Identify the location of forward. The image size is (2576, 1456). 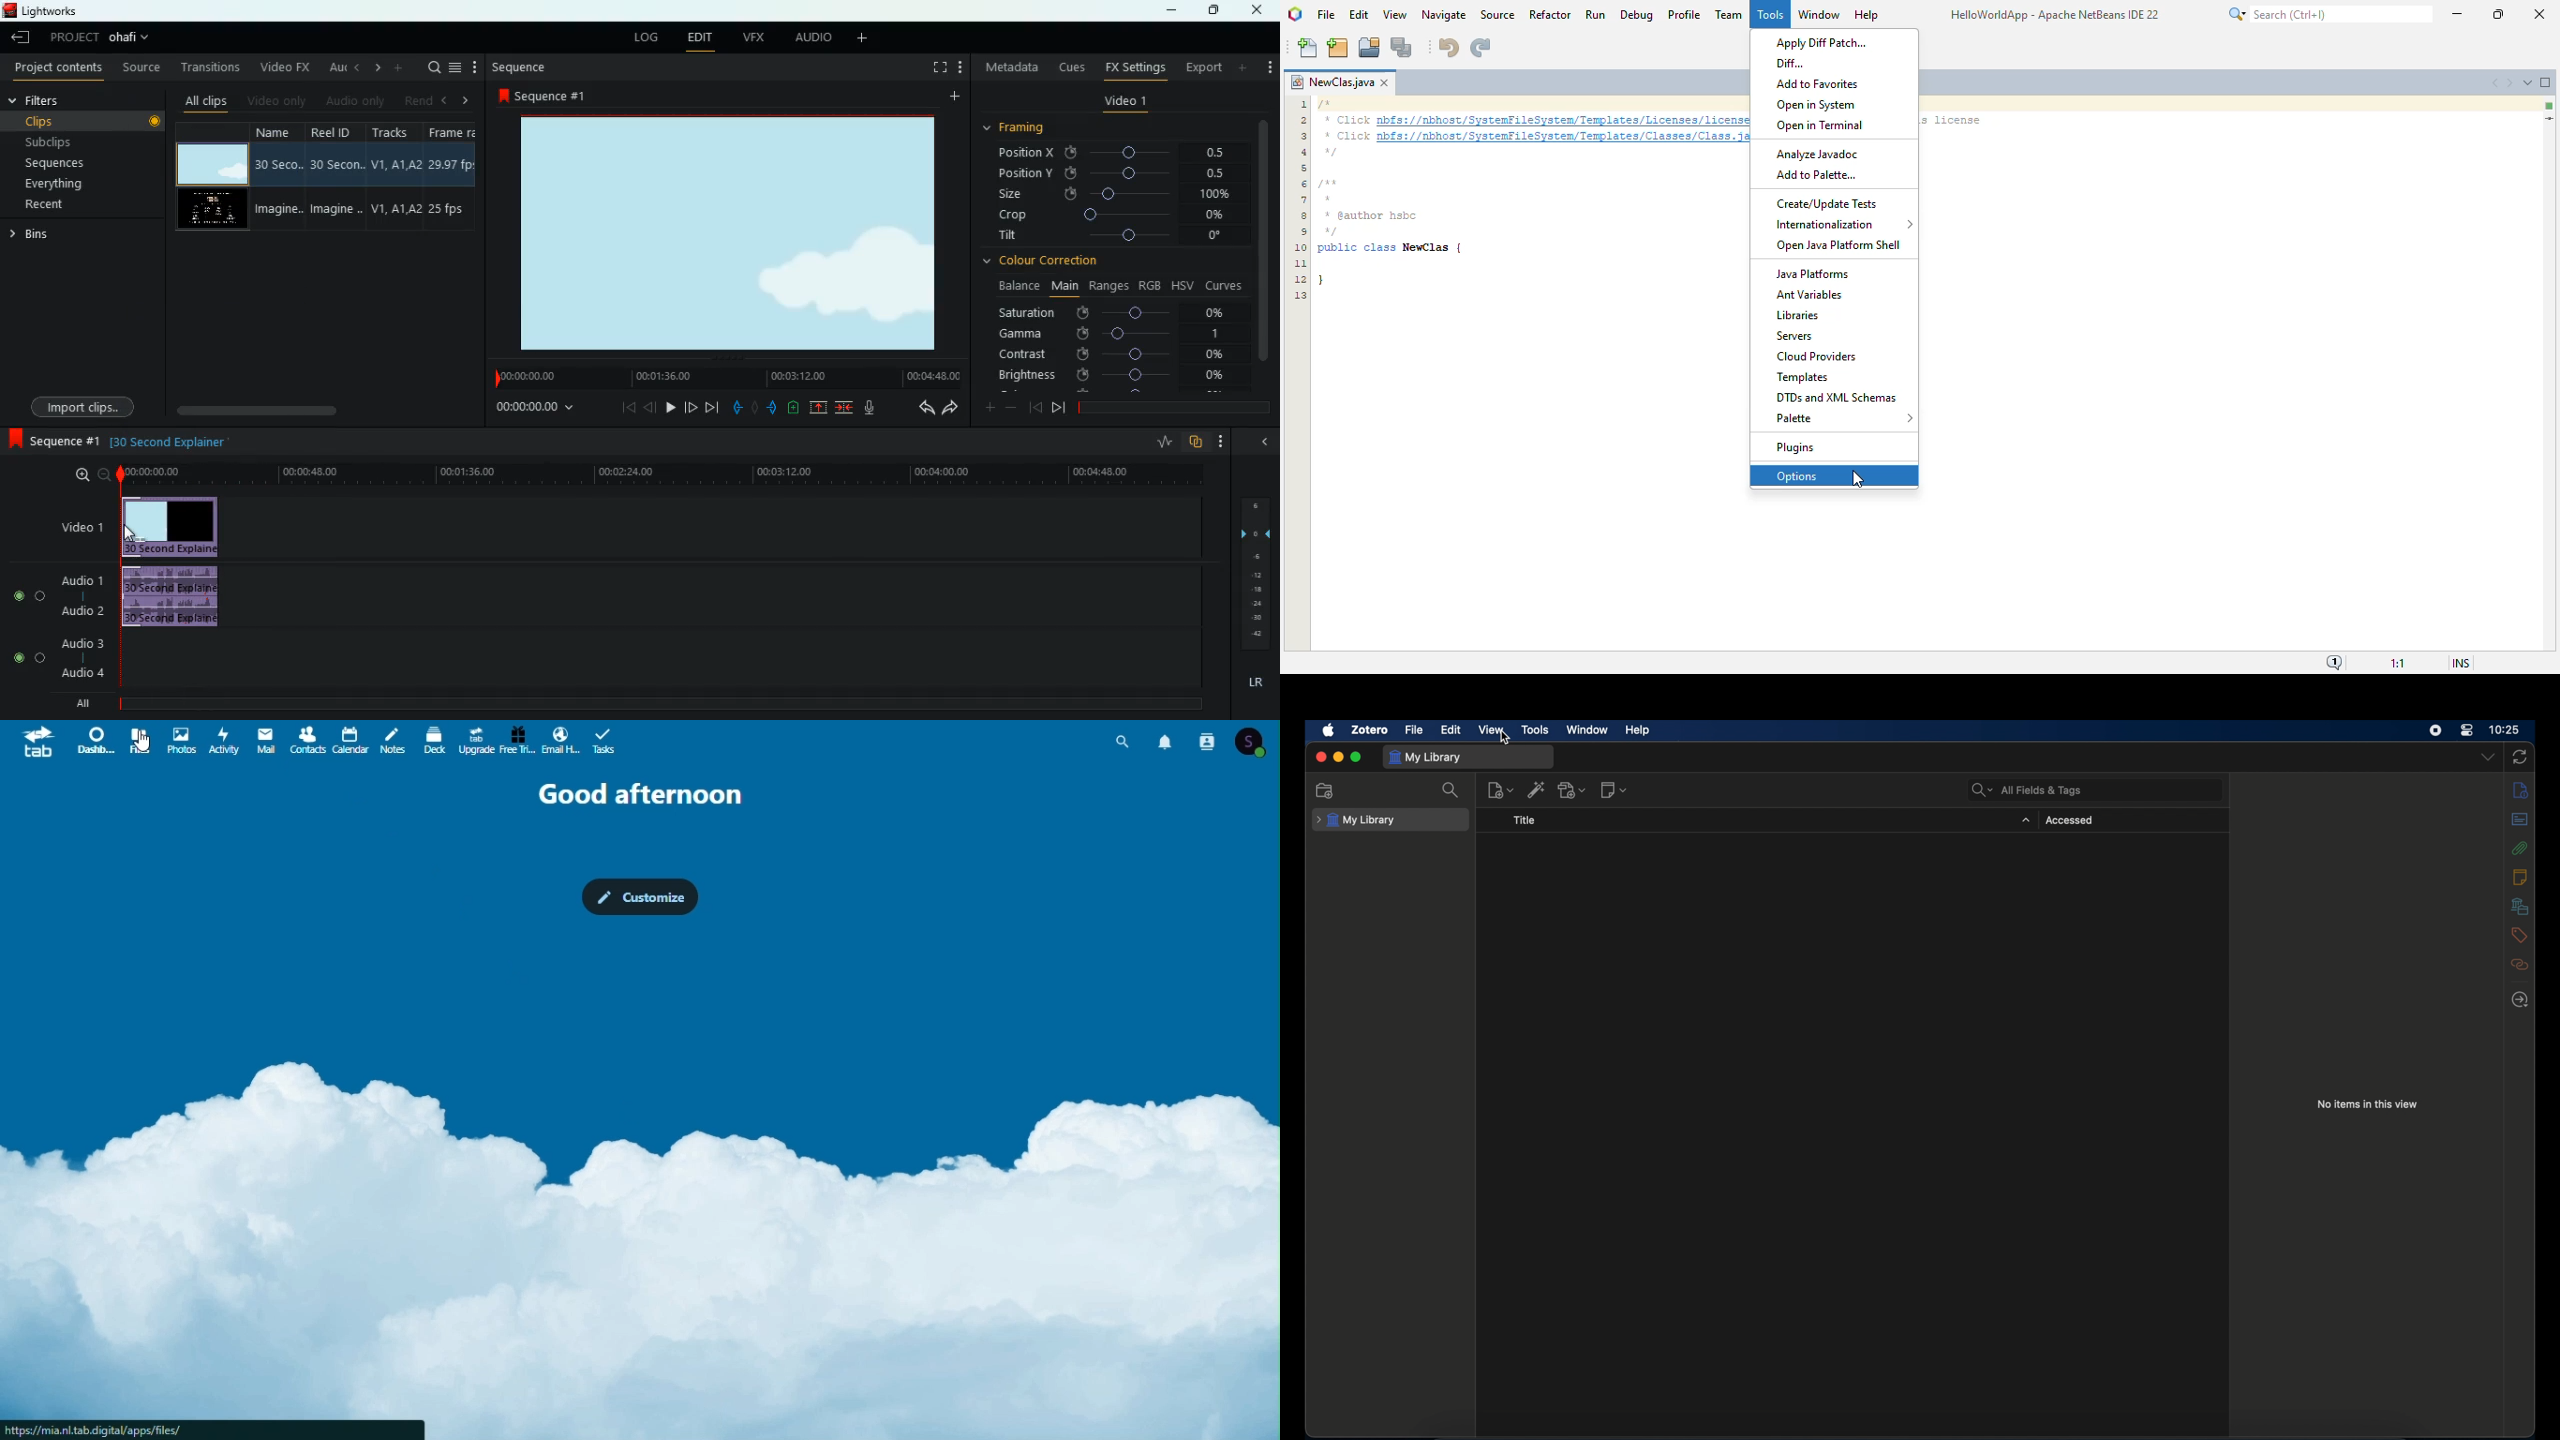
(712, 408).